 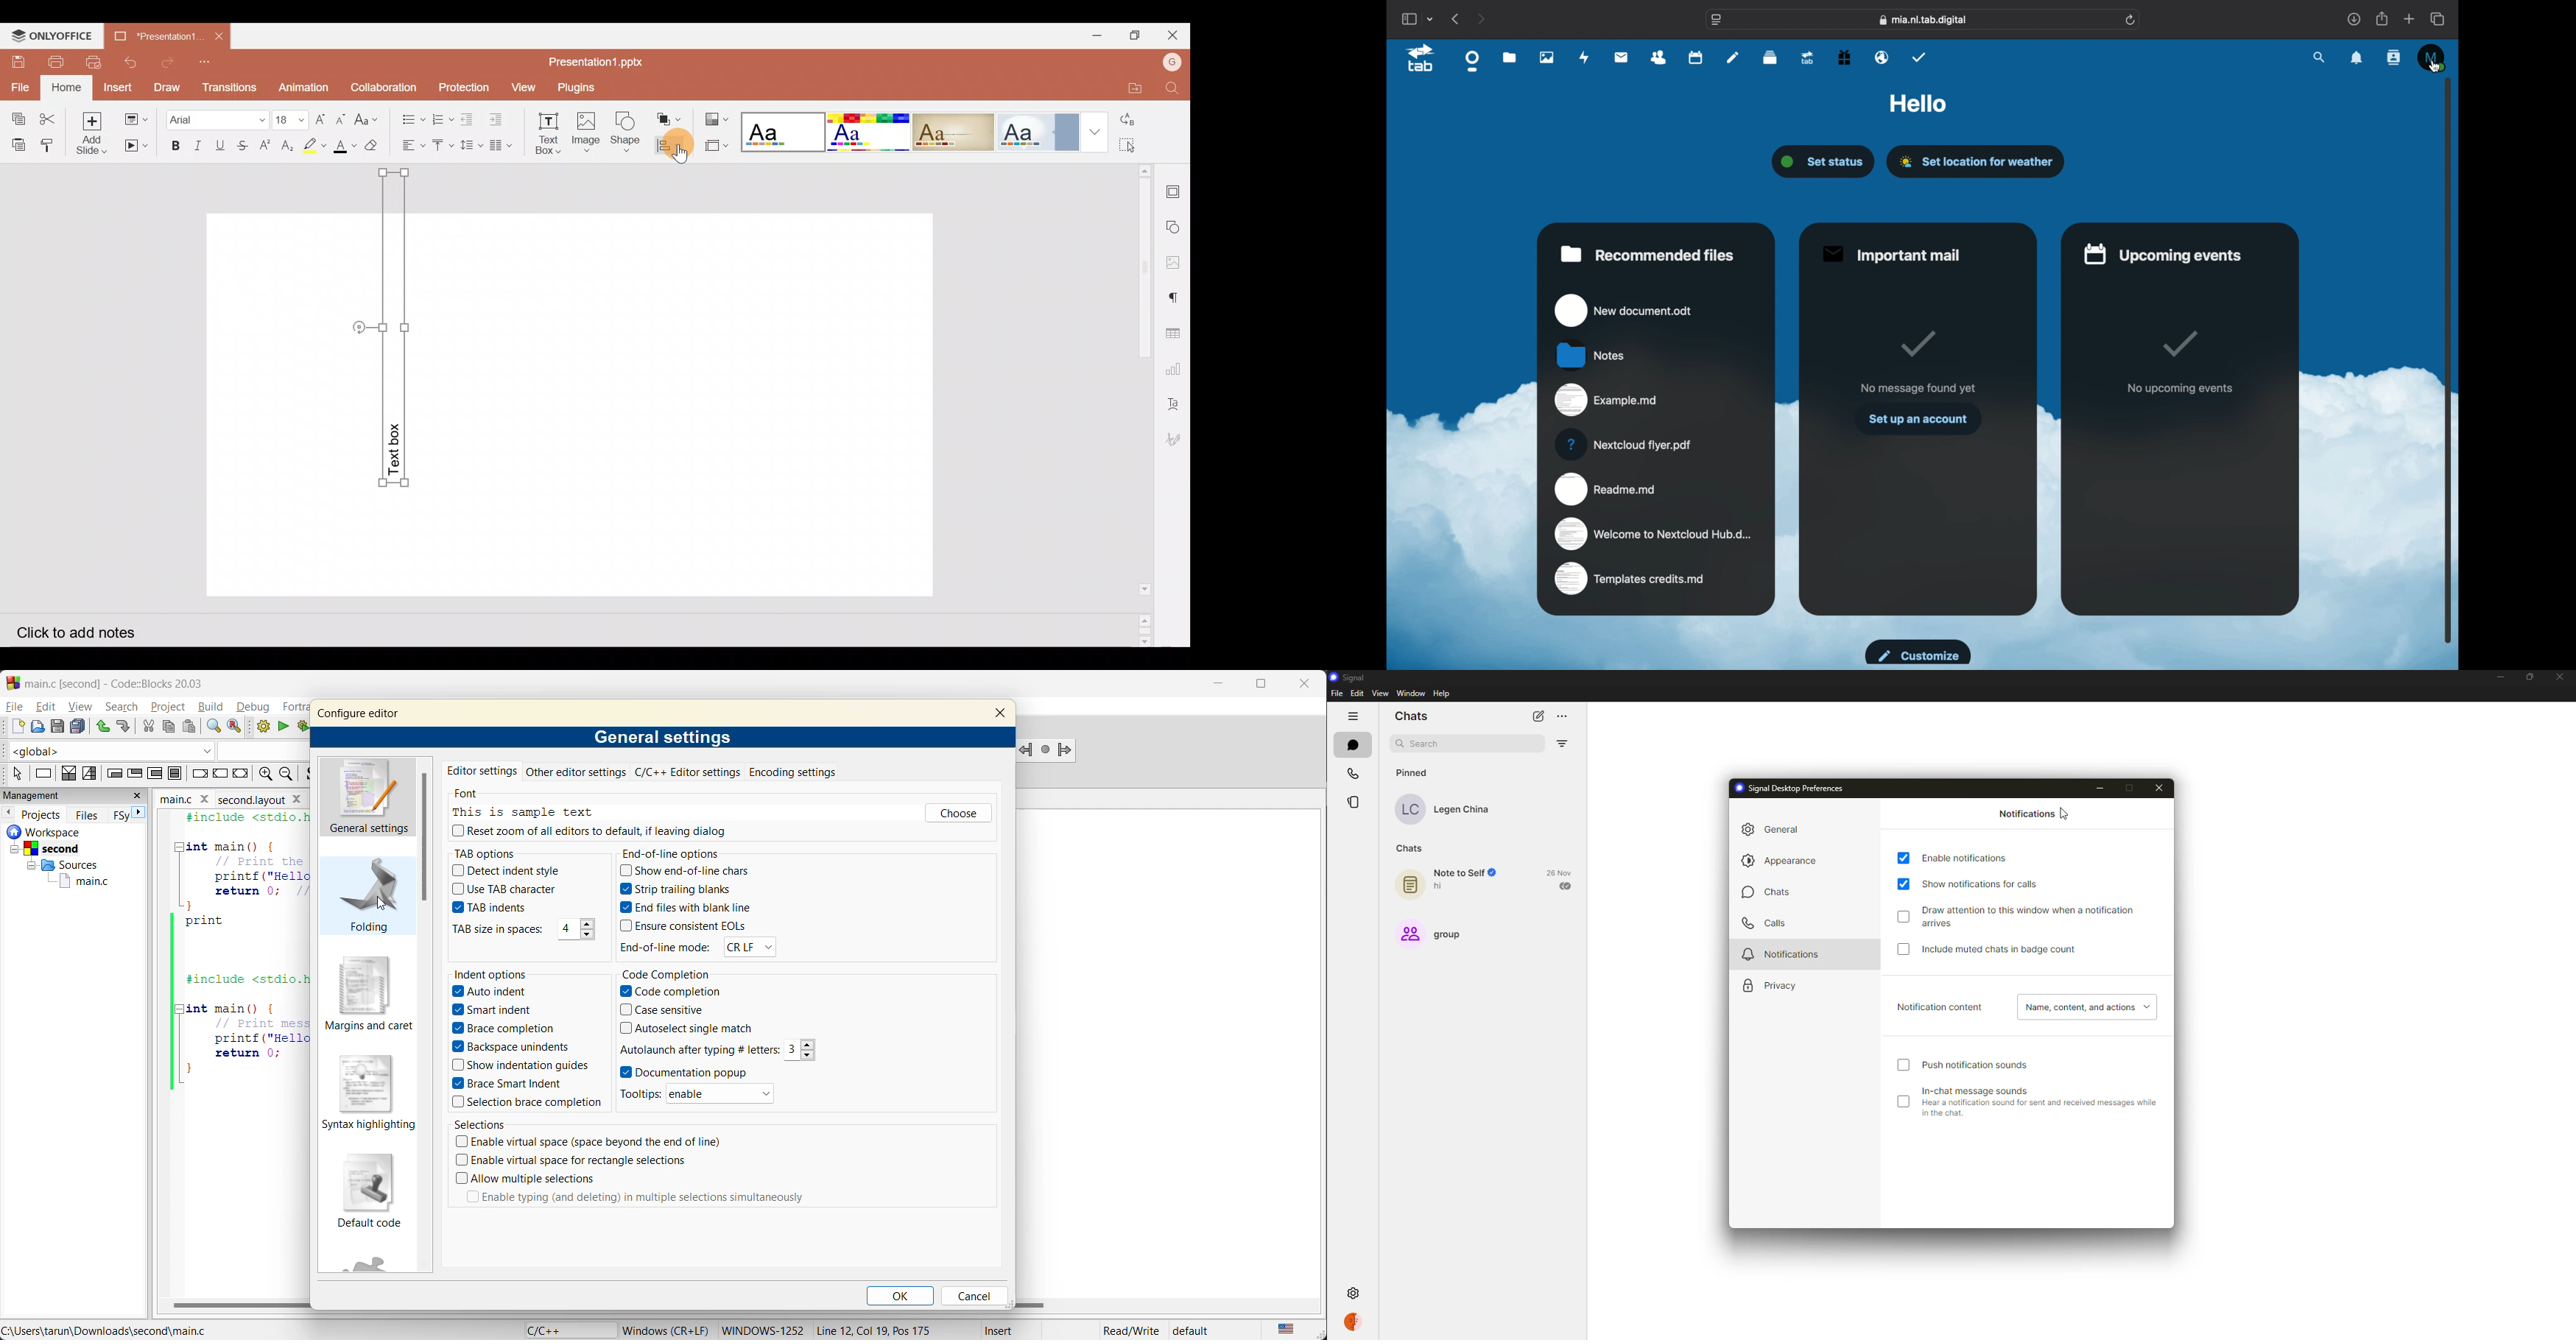 I want to click on folding, so click(x=365, y=897).